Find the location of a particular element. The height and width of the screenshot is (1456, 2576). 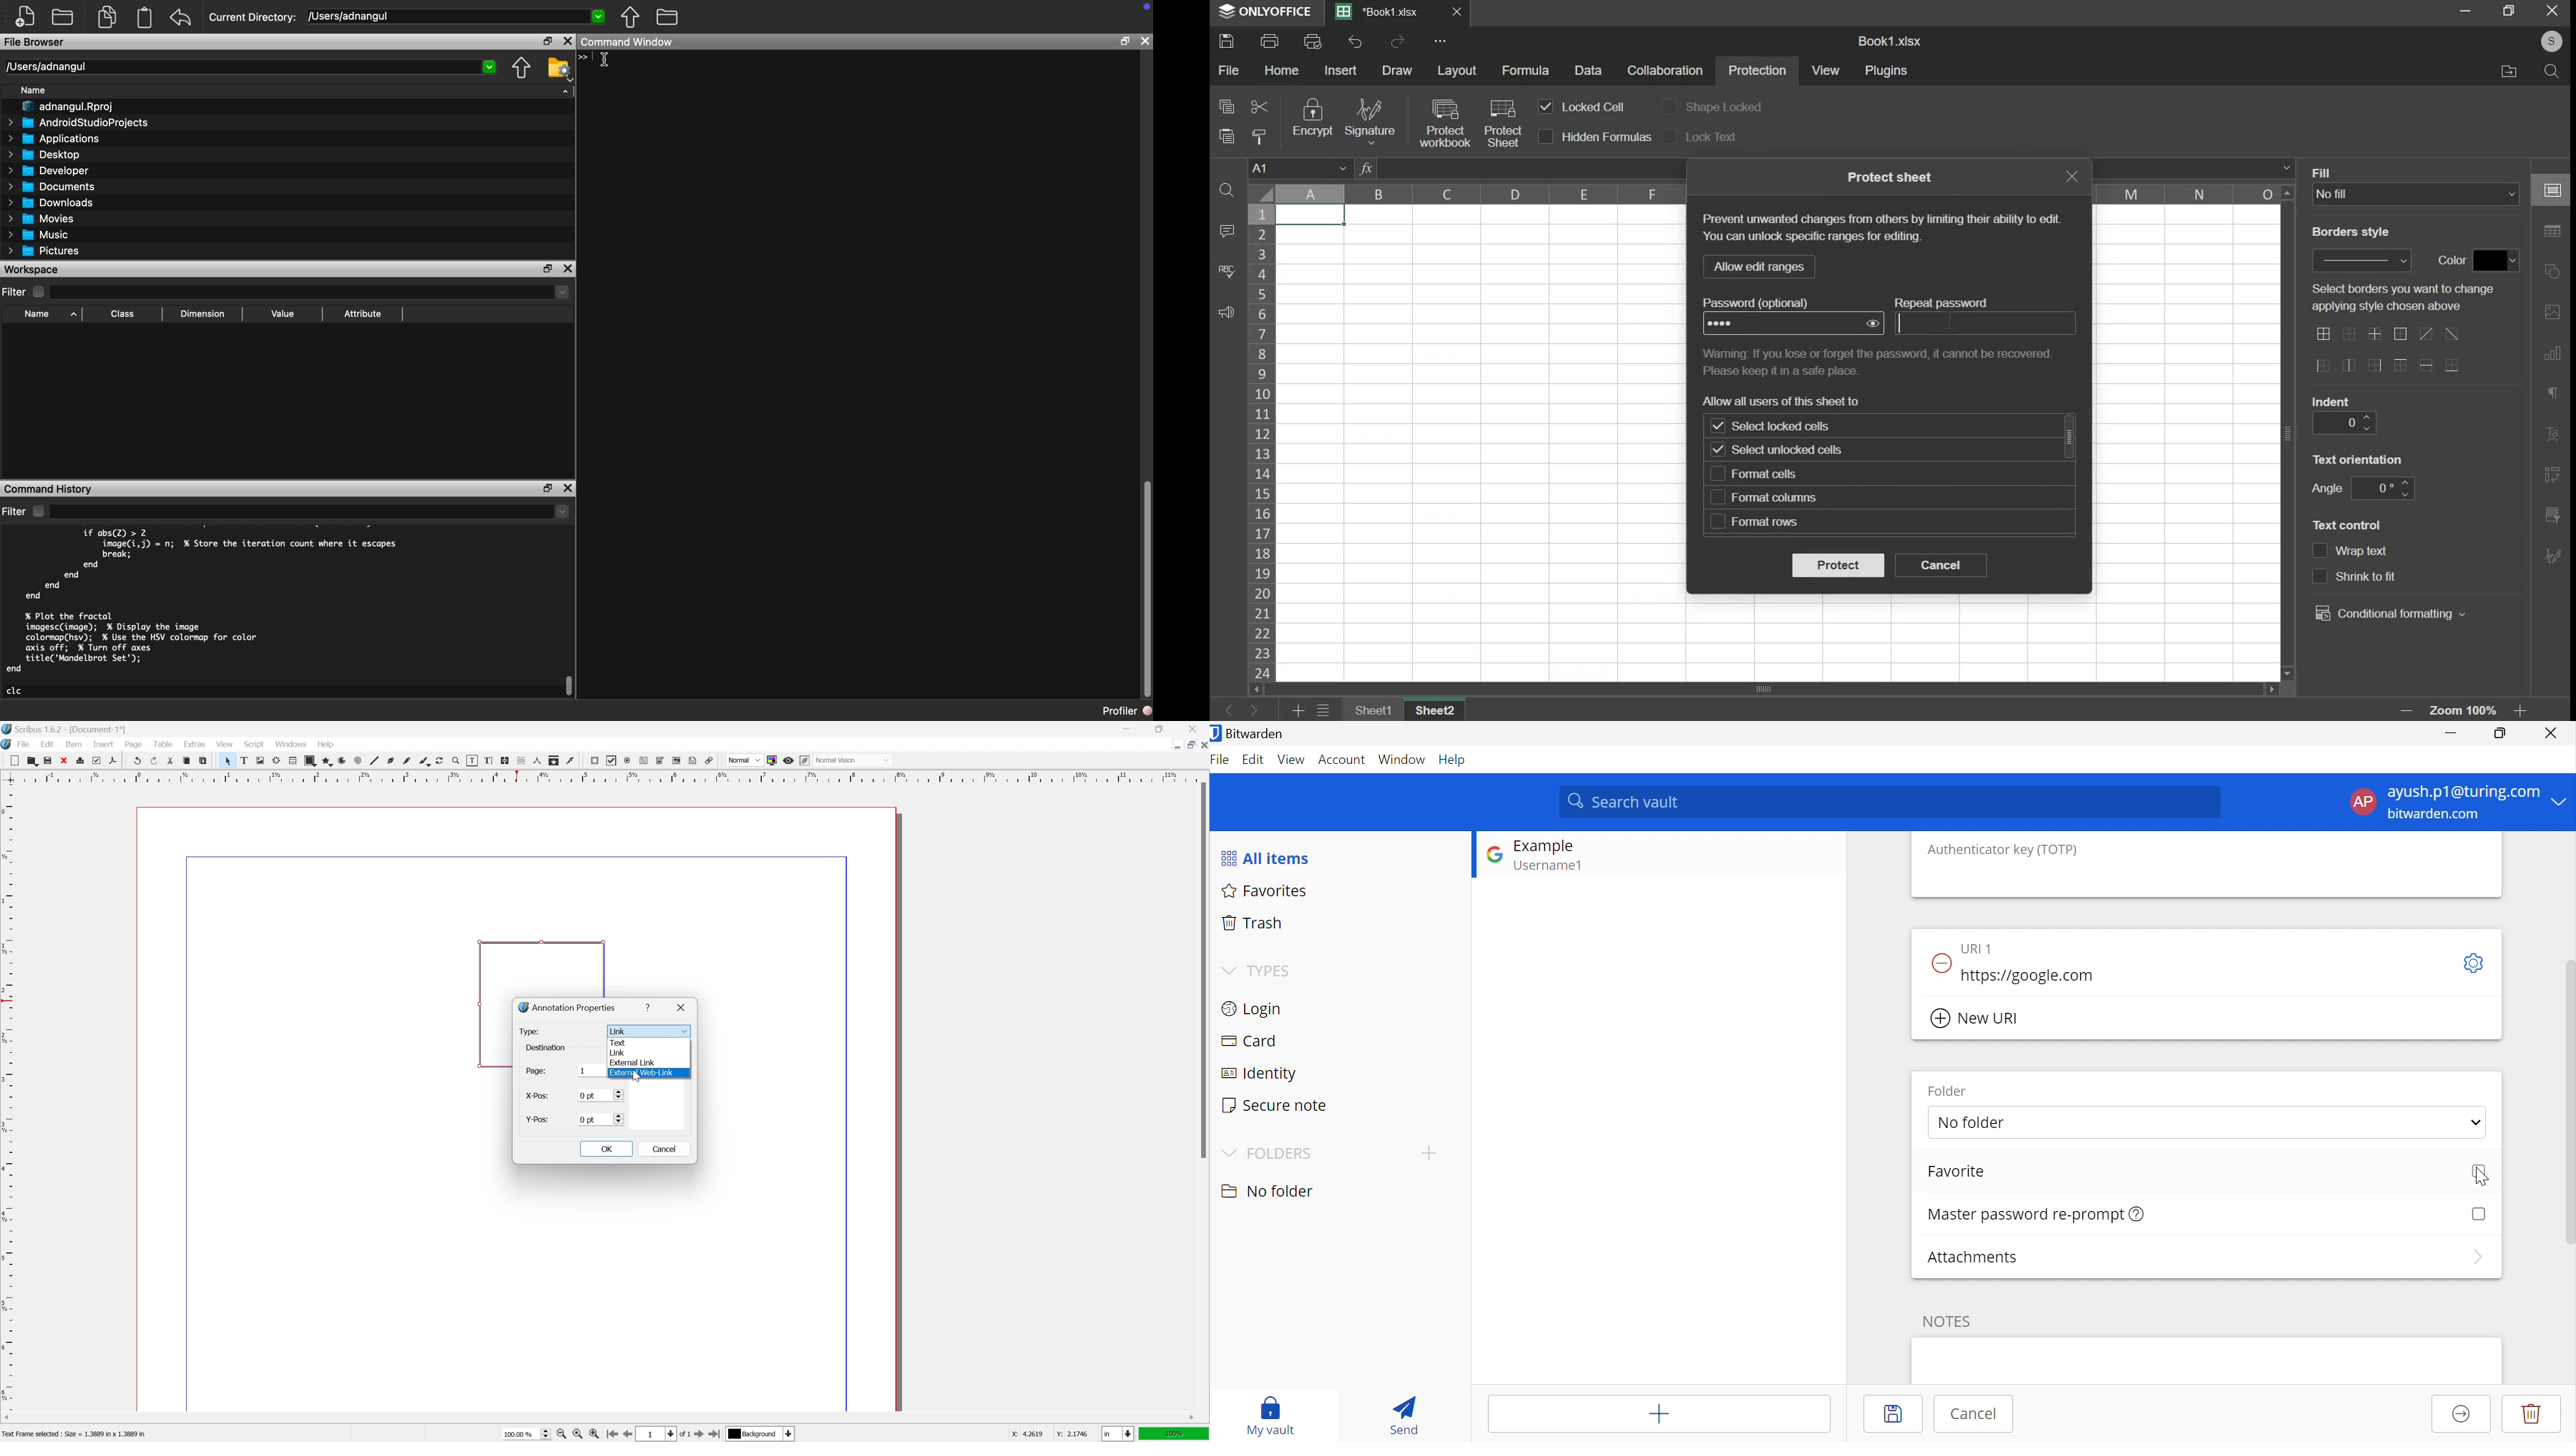

layout is located at coordinates (1458, 70).